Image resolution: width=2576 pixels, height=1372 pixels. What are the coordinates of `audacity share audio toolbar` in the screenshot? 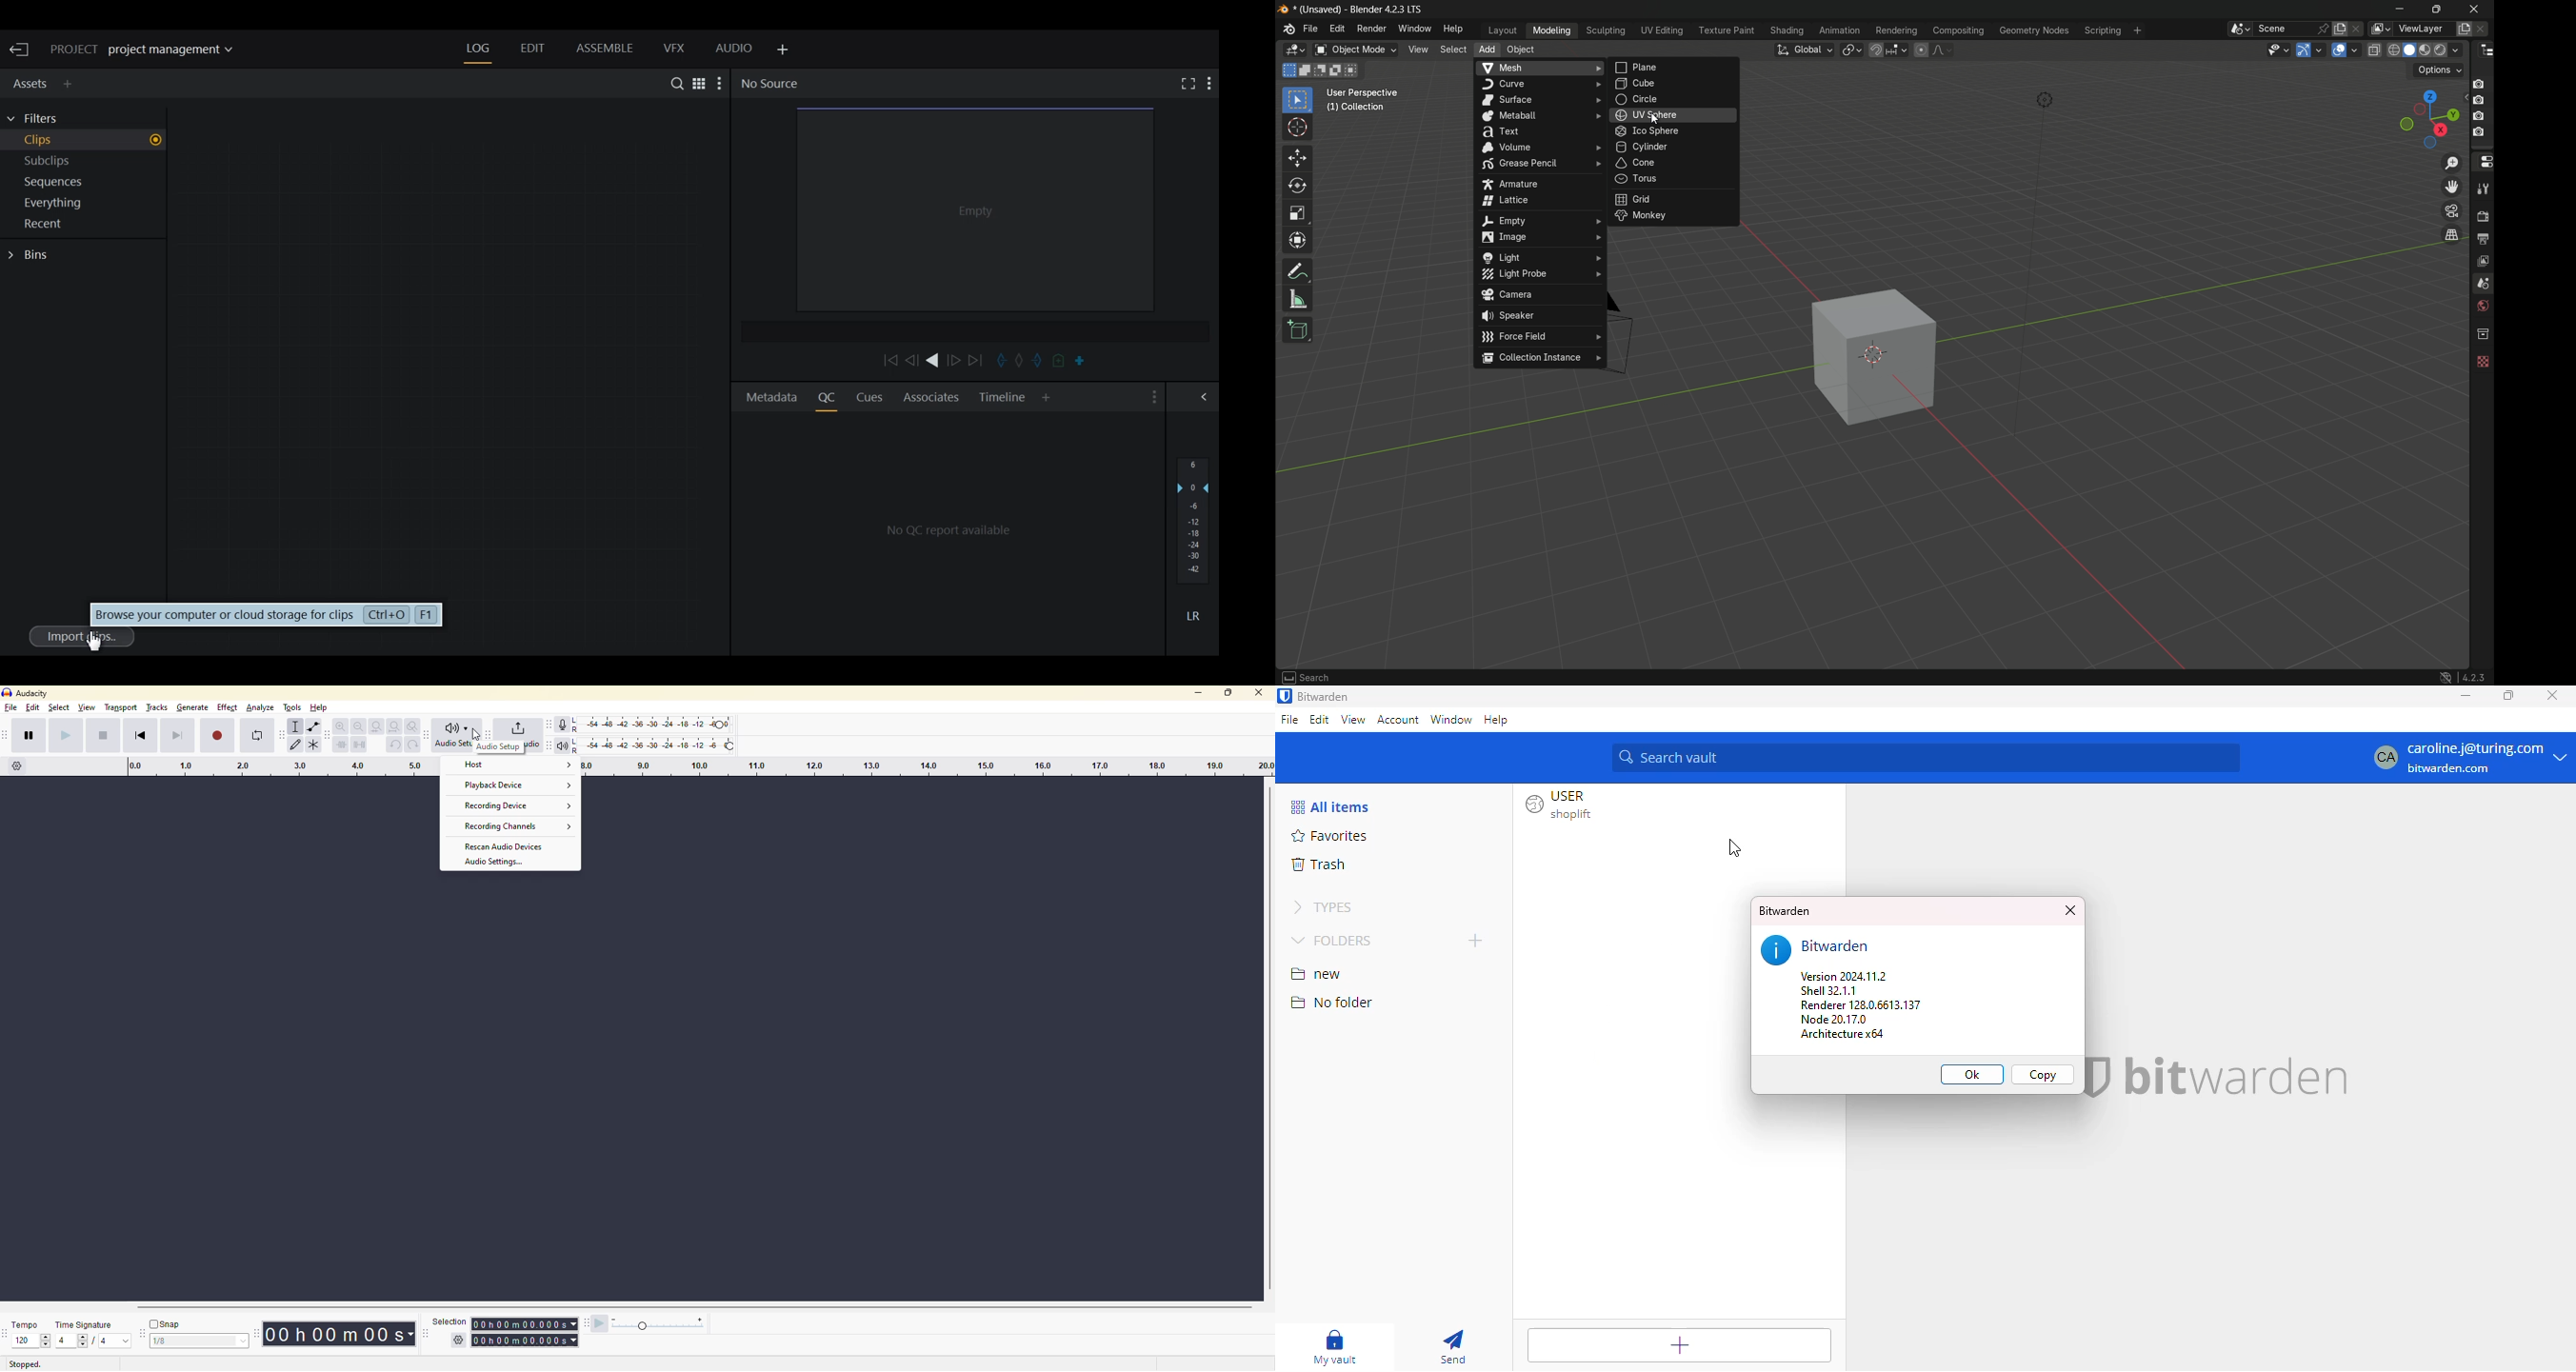 It's located at (486, 734).